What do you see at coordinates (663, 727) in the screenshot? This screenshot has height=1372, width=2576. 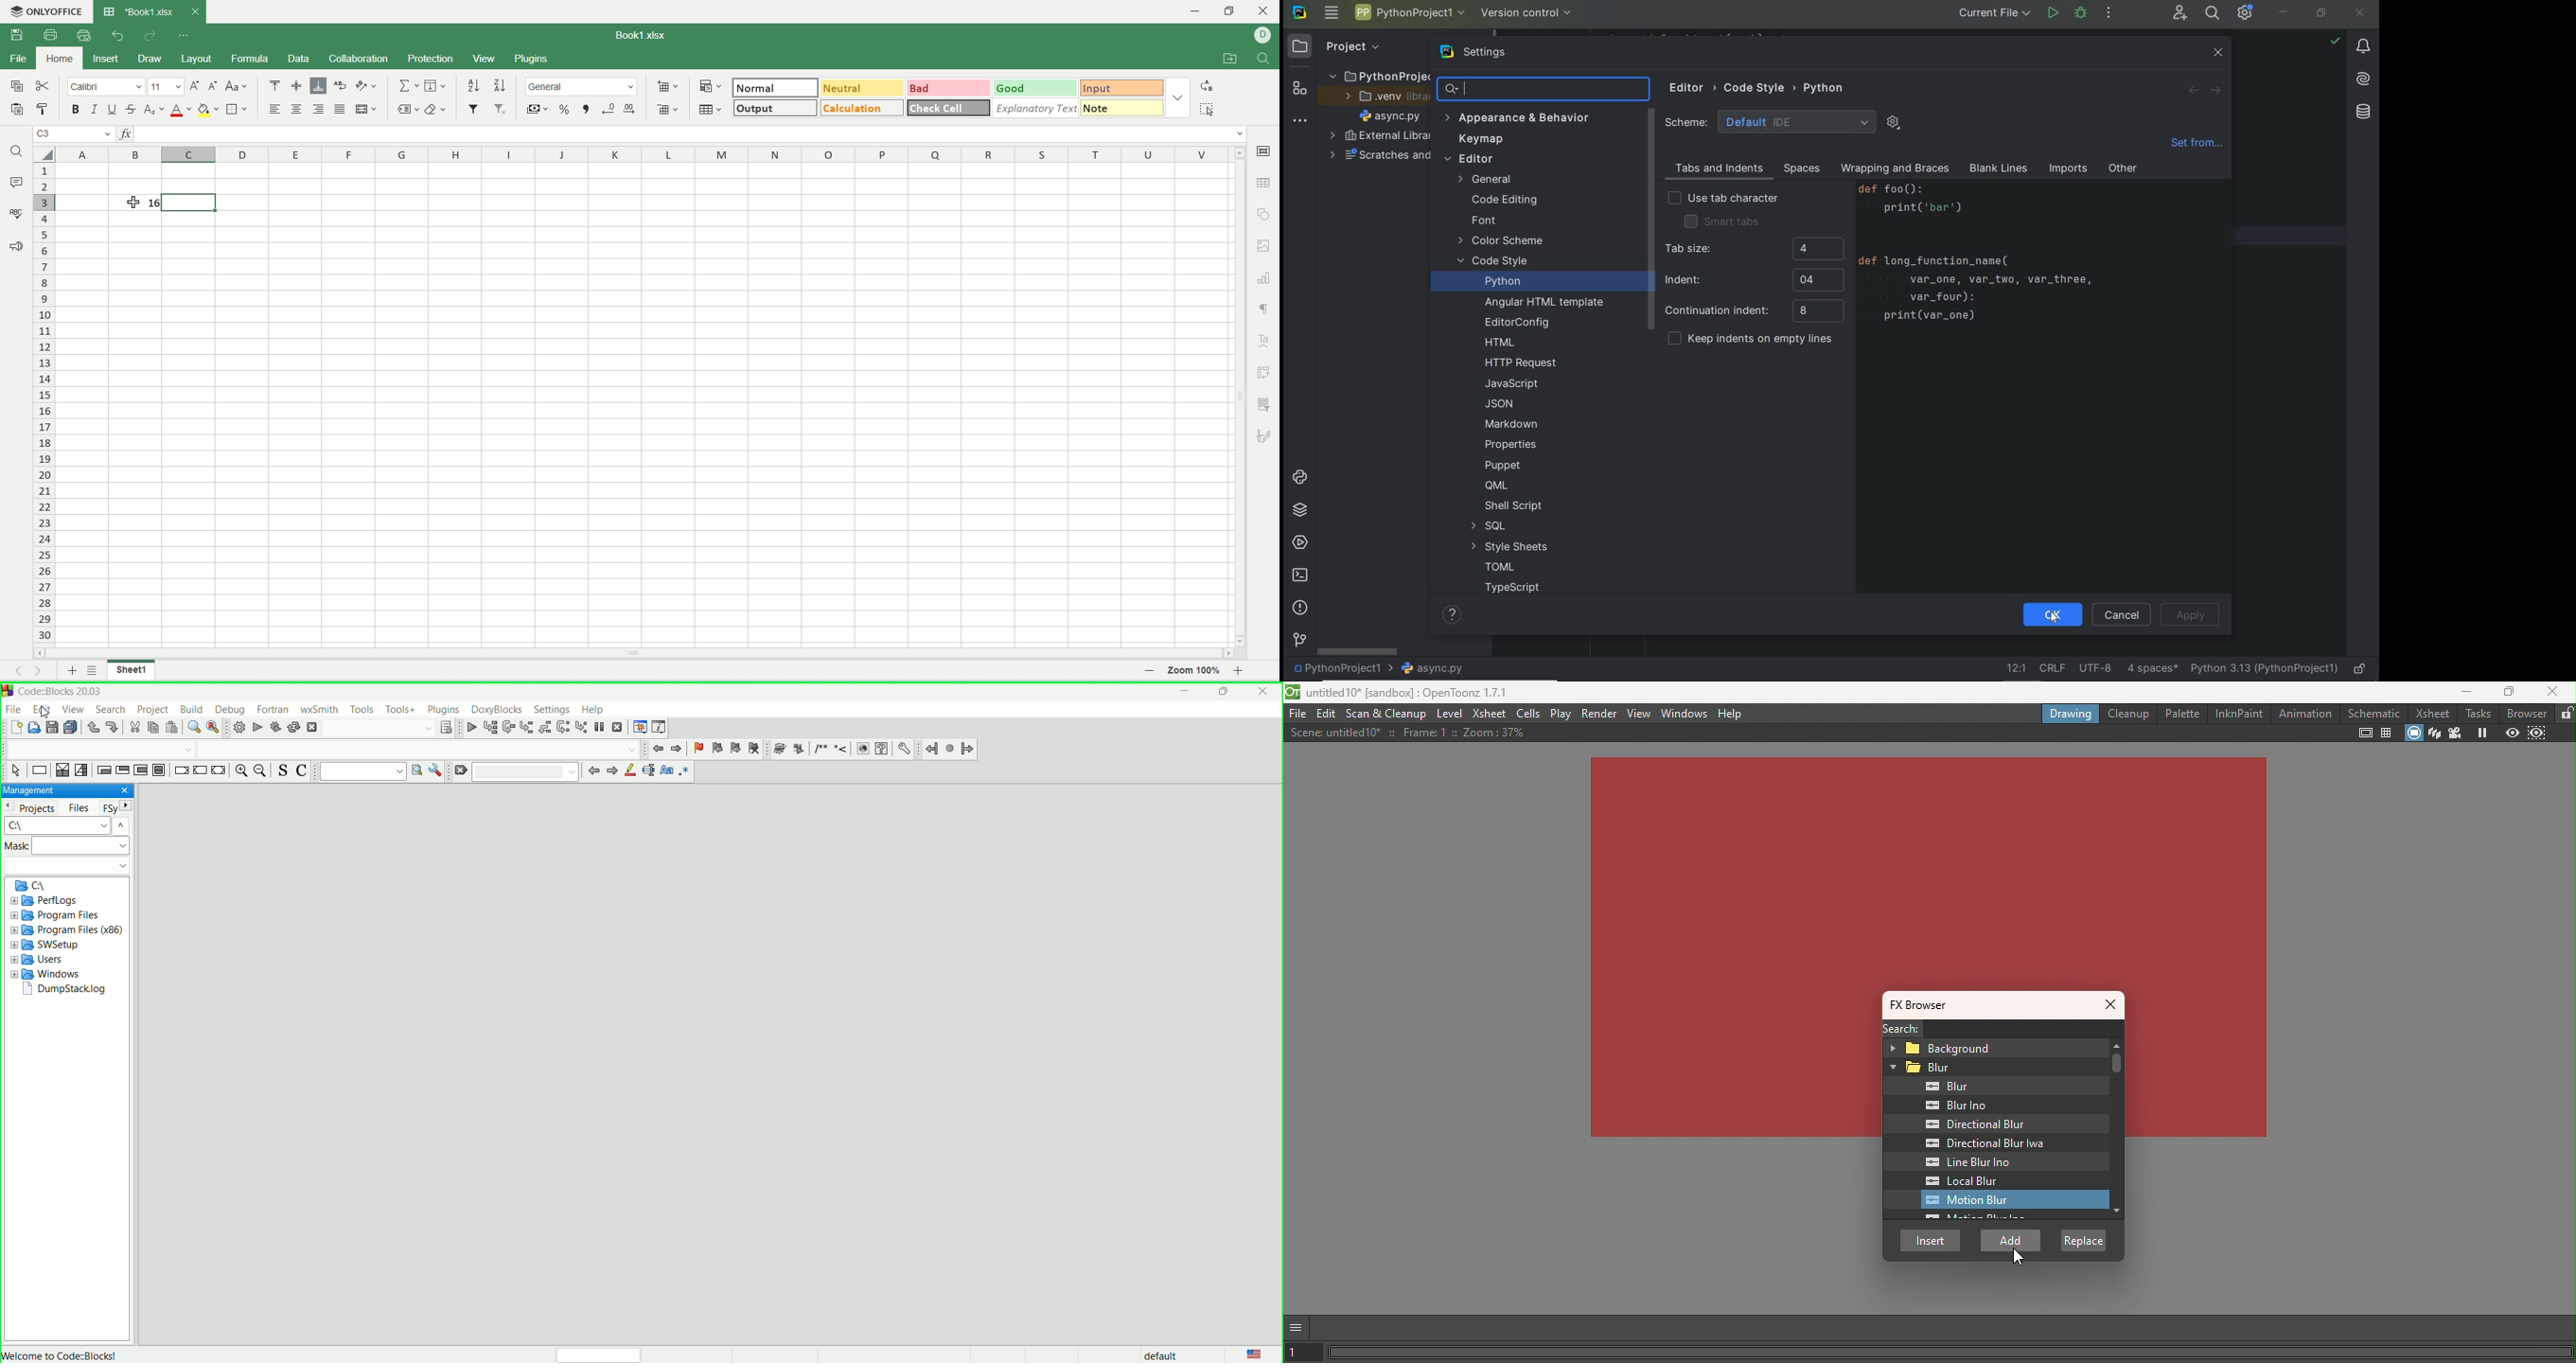 I see `various info` at bounding box center [663, 727].